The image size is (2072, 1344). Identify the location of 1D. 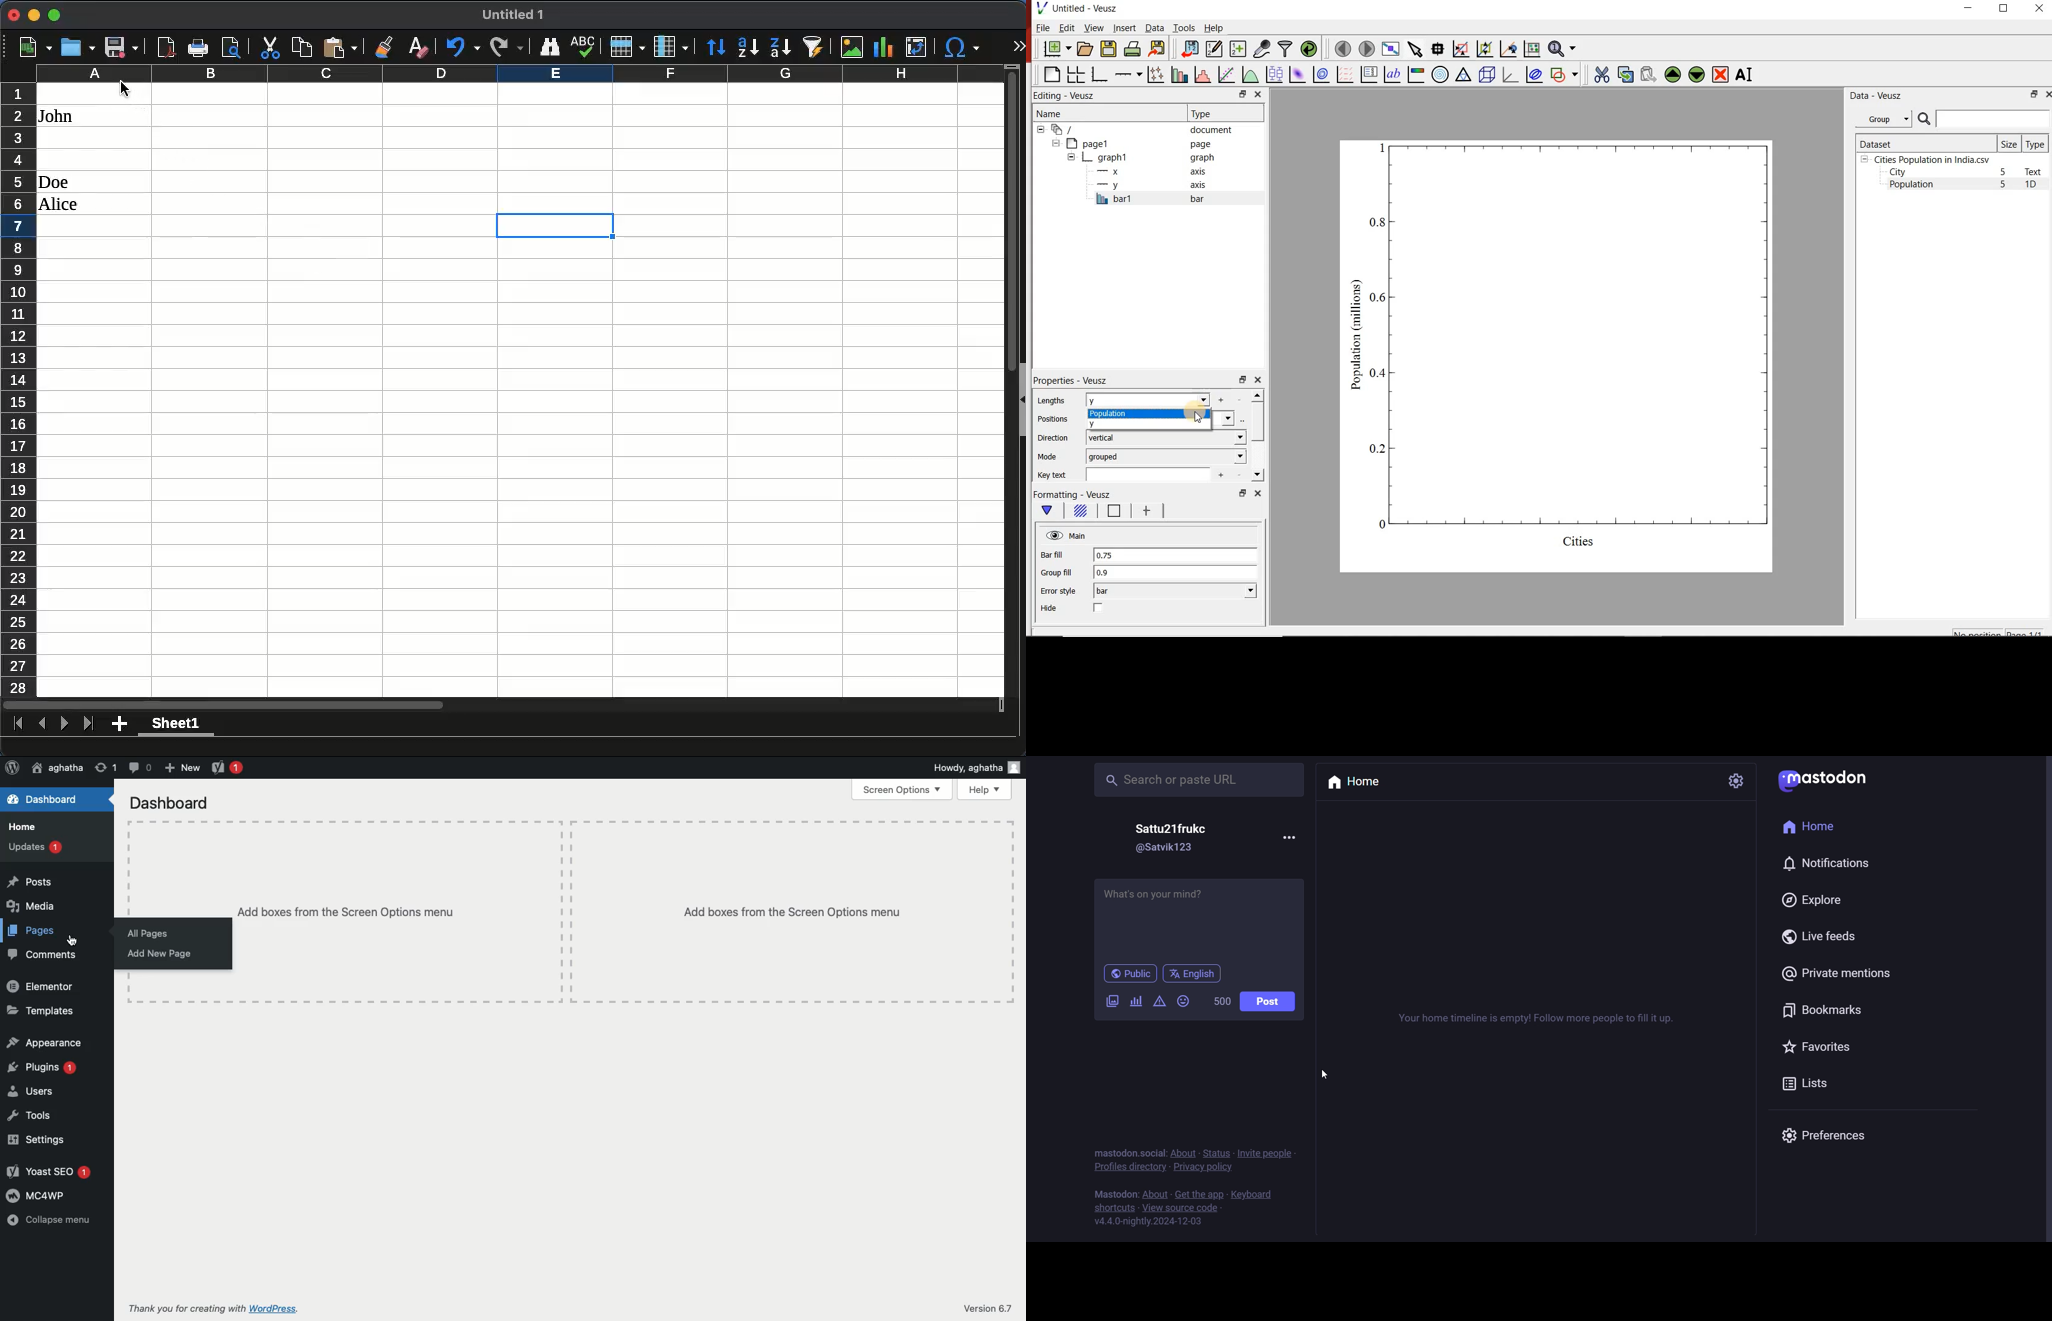
(2036, 186).